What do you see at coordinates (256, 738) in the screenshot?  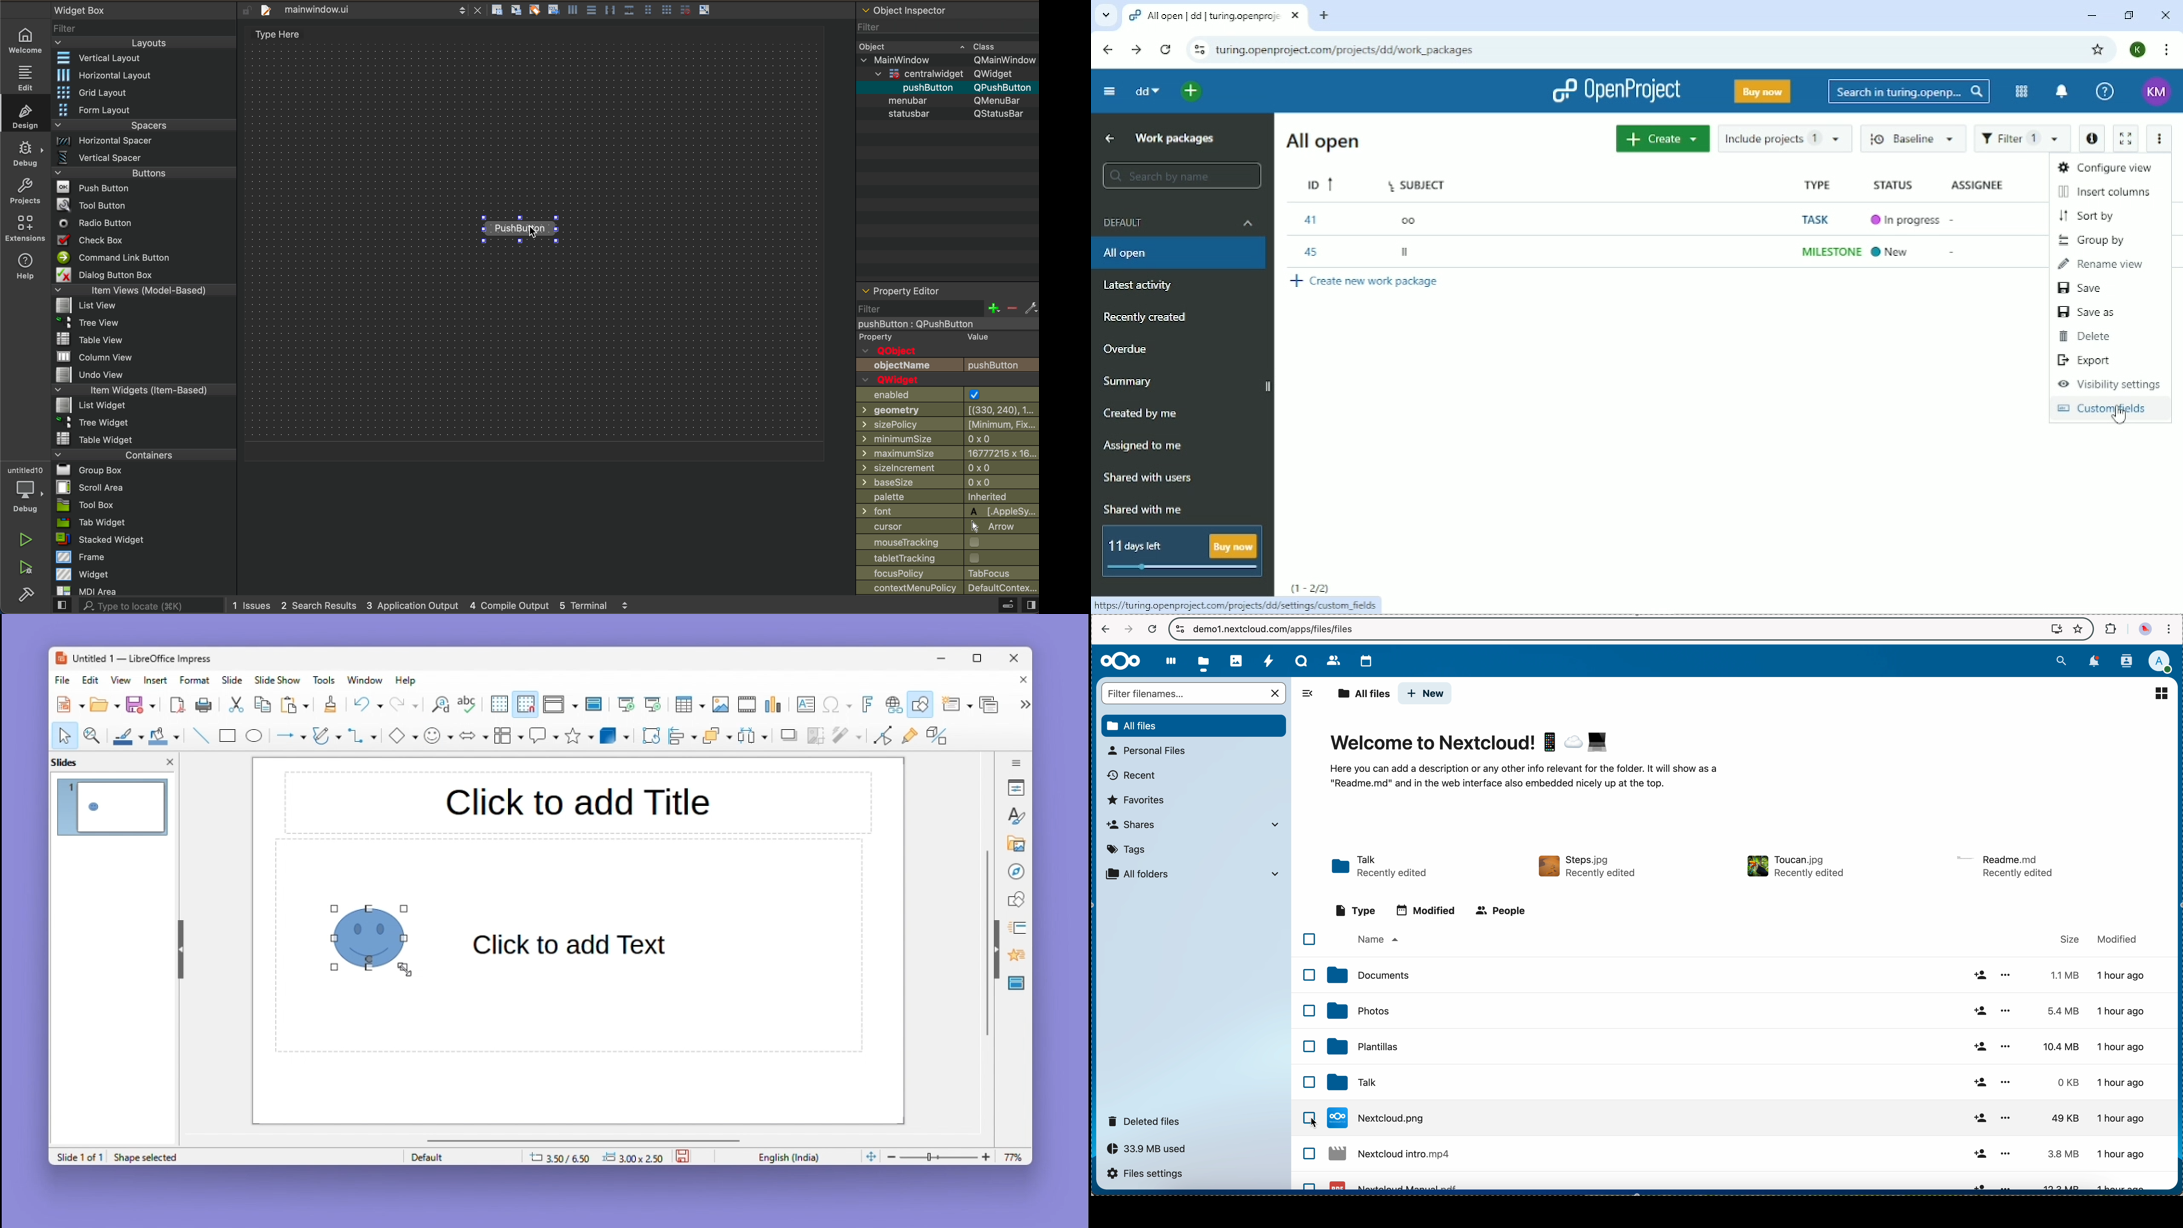 I see `Circle` at bounding box center [256, 738].